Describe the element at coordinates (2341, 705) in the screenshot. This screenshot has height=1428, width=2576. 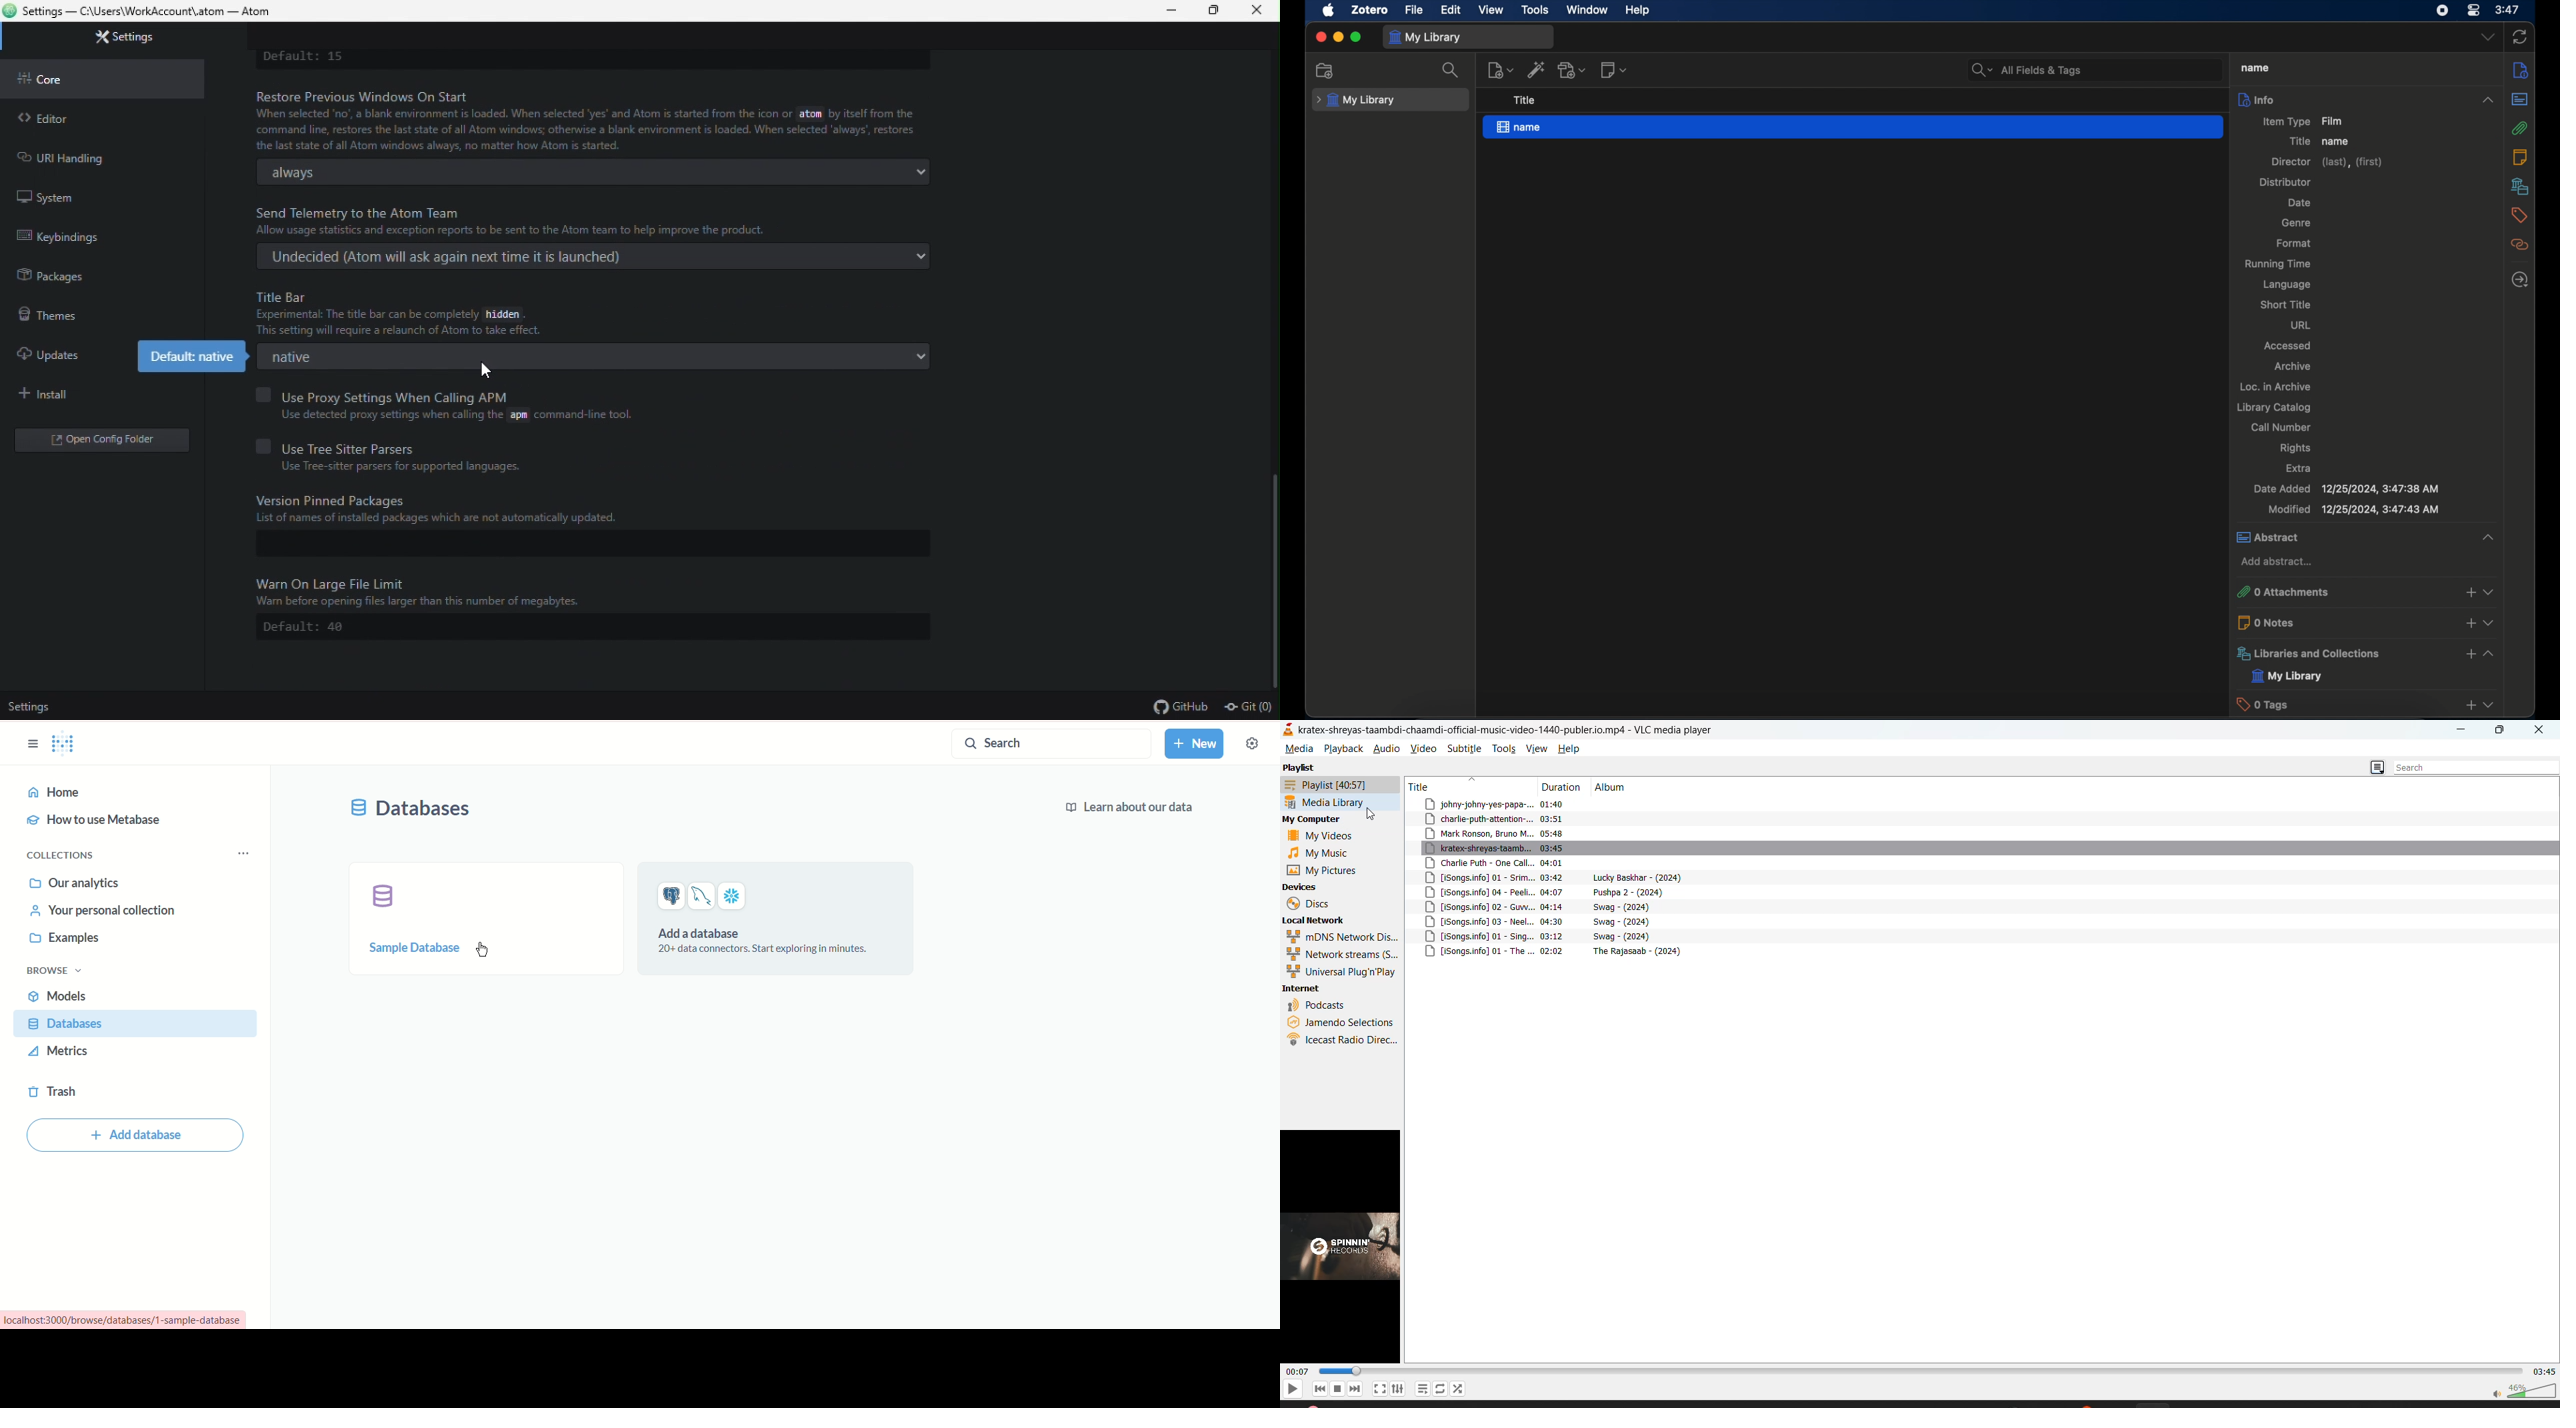
I see `0 tags` at that location.